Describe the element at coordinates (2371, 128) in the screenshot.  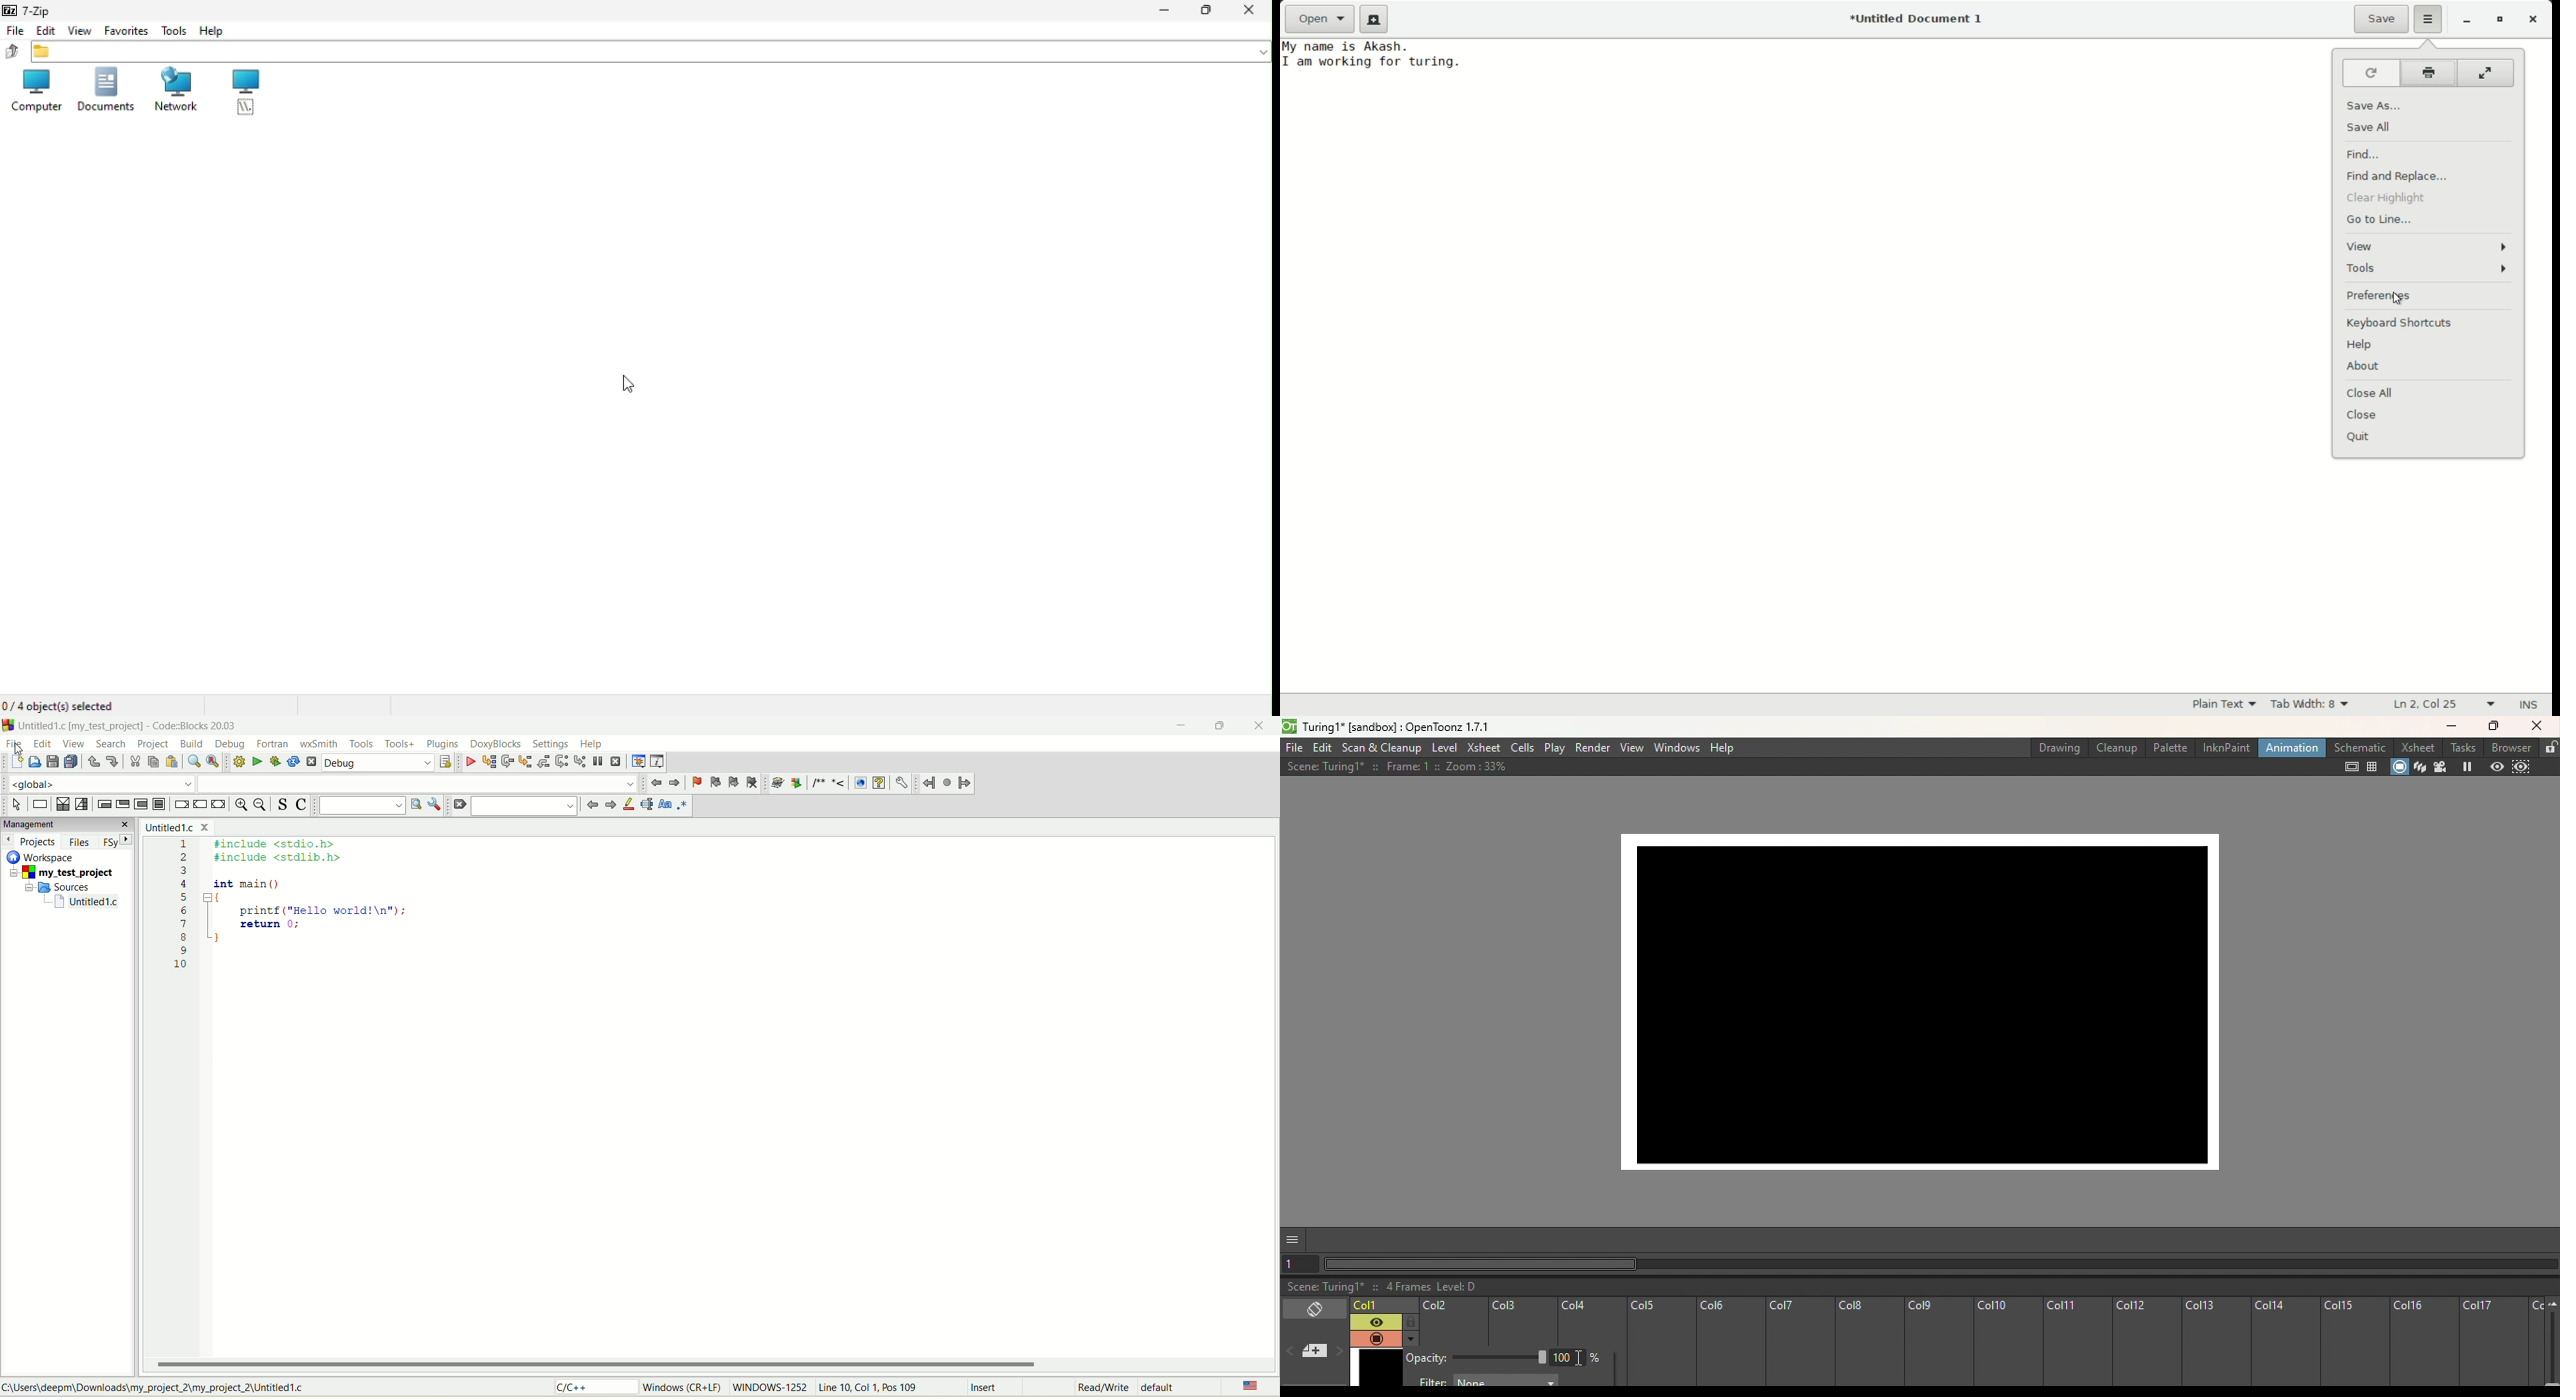
I see `save all` at that location.